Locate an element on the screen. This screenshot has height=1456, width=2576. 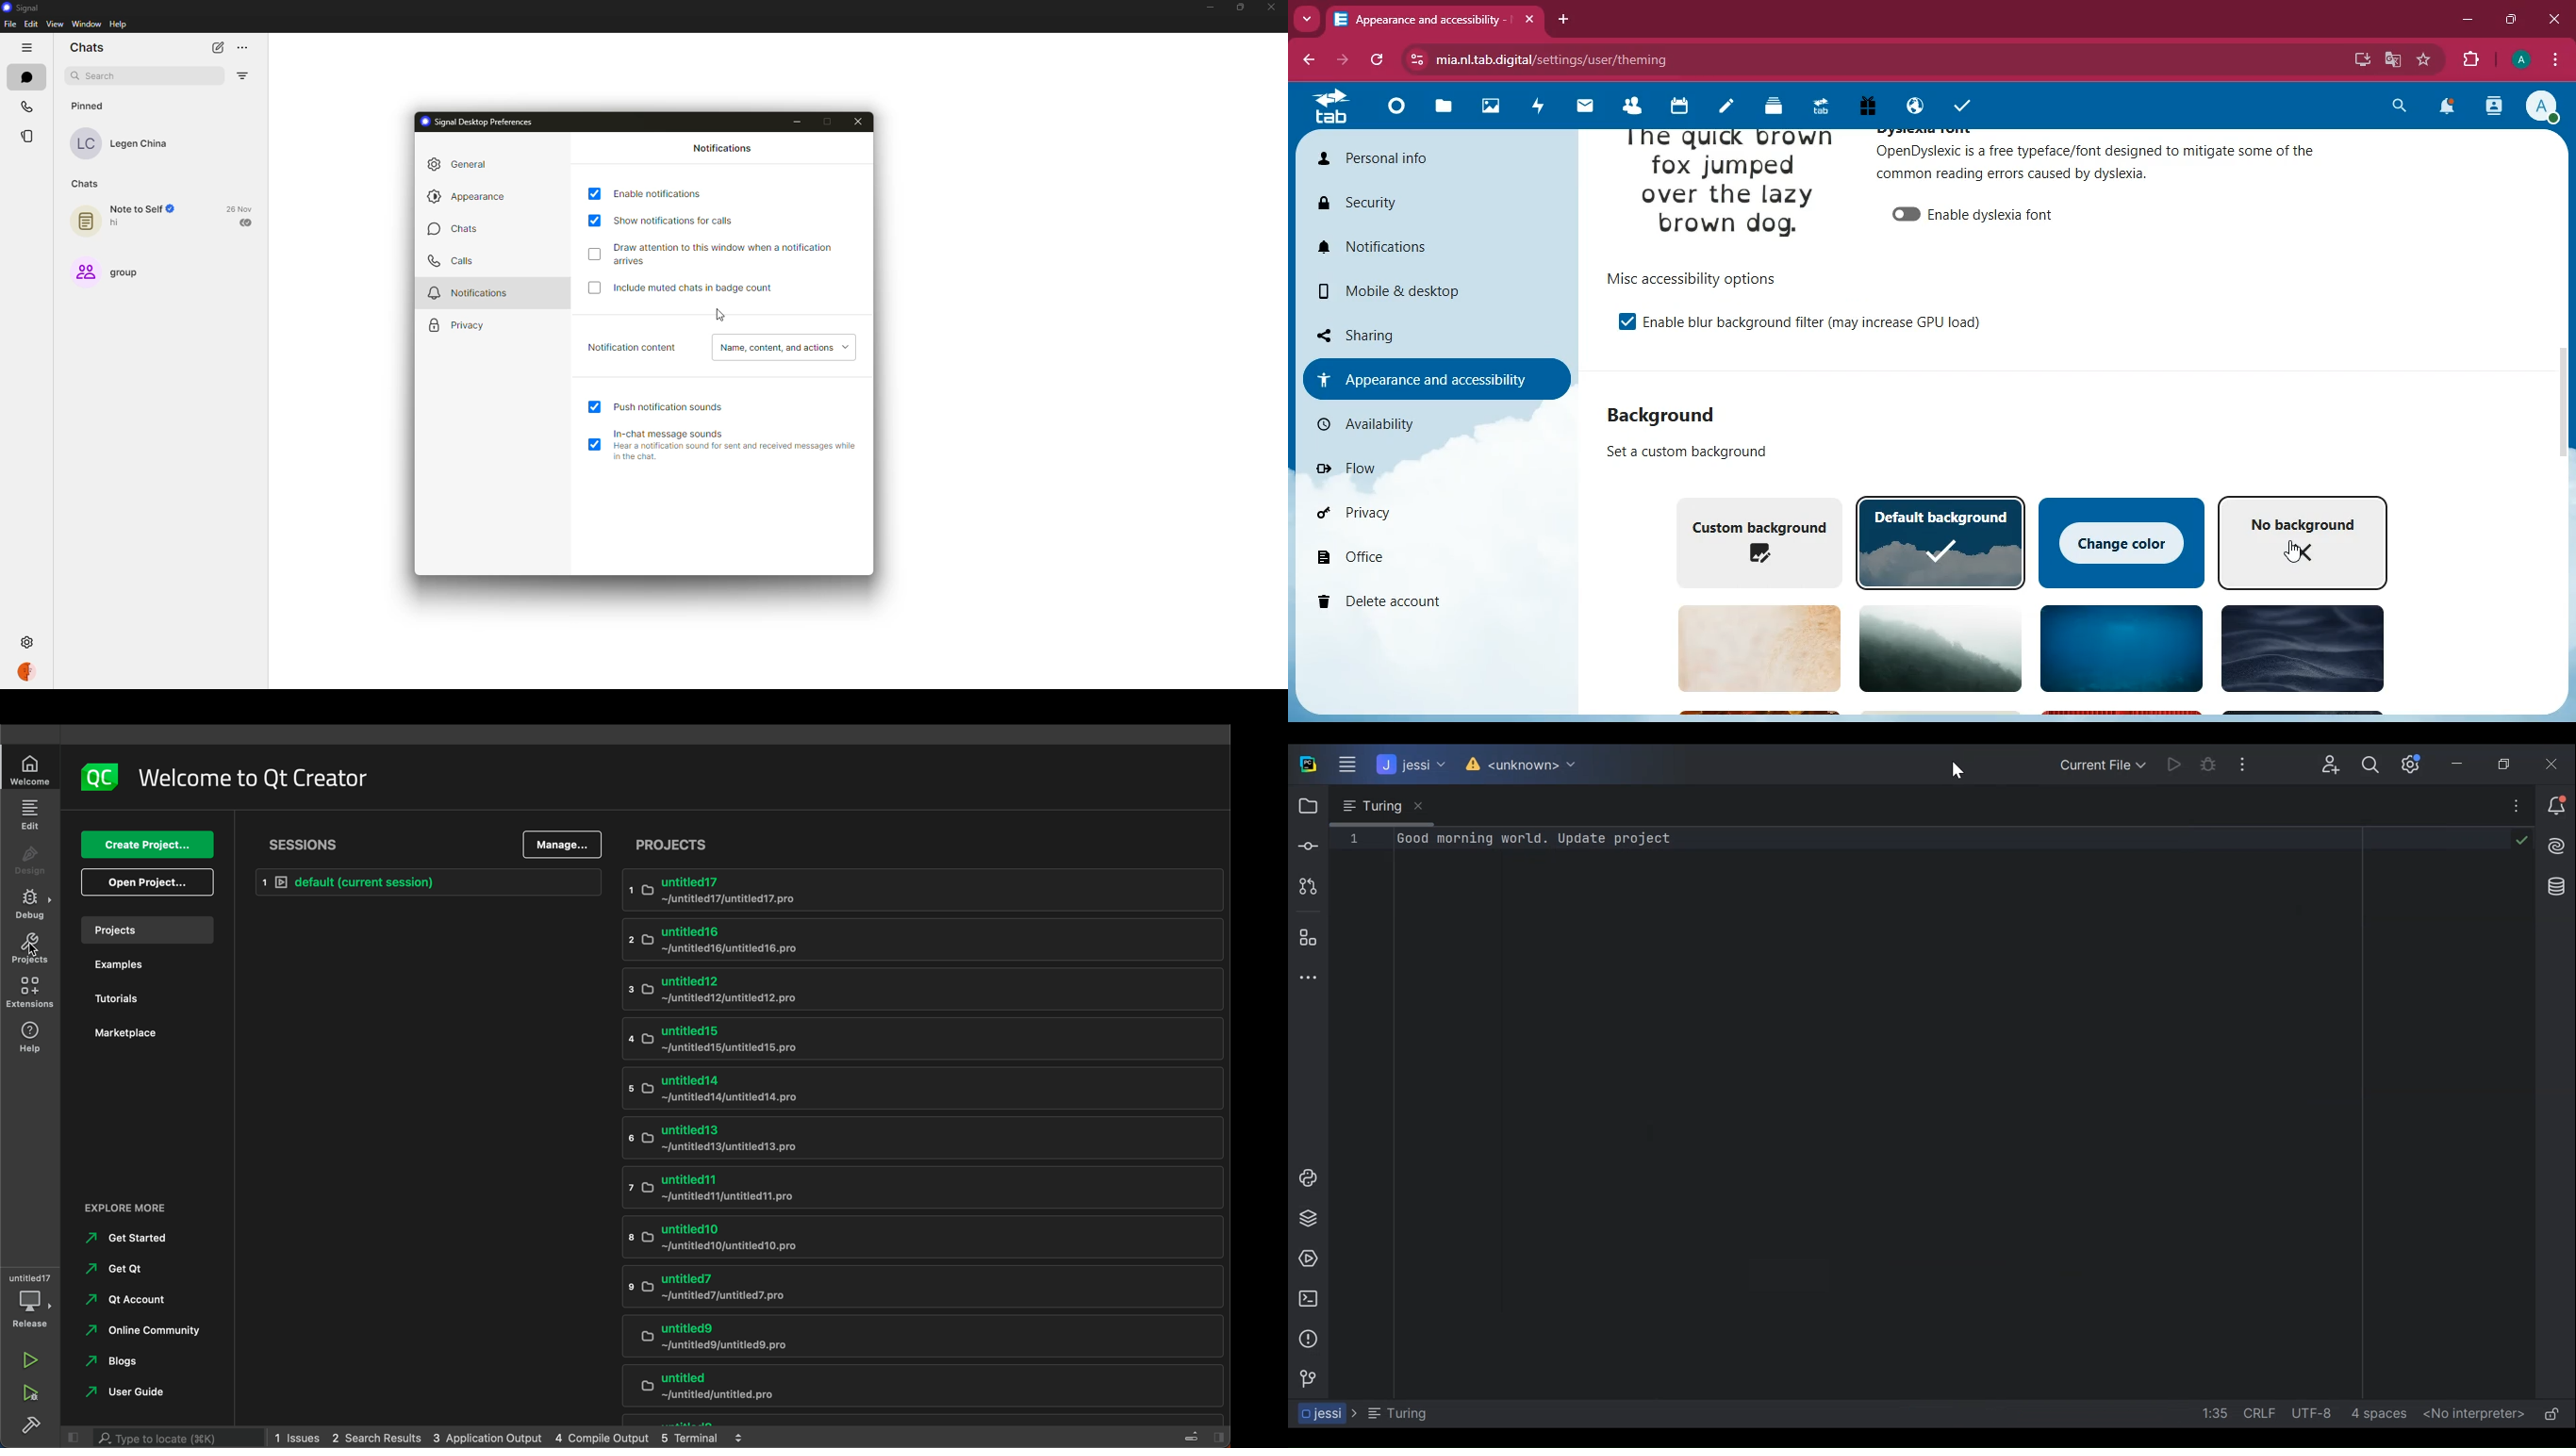
untitled11 is located at coordinates (908, 1189).